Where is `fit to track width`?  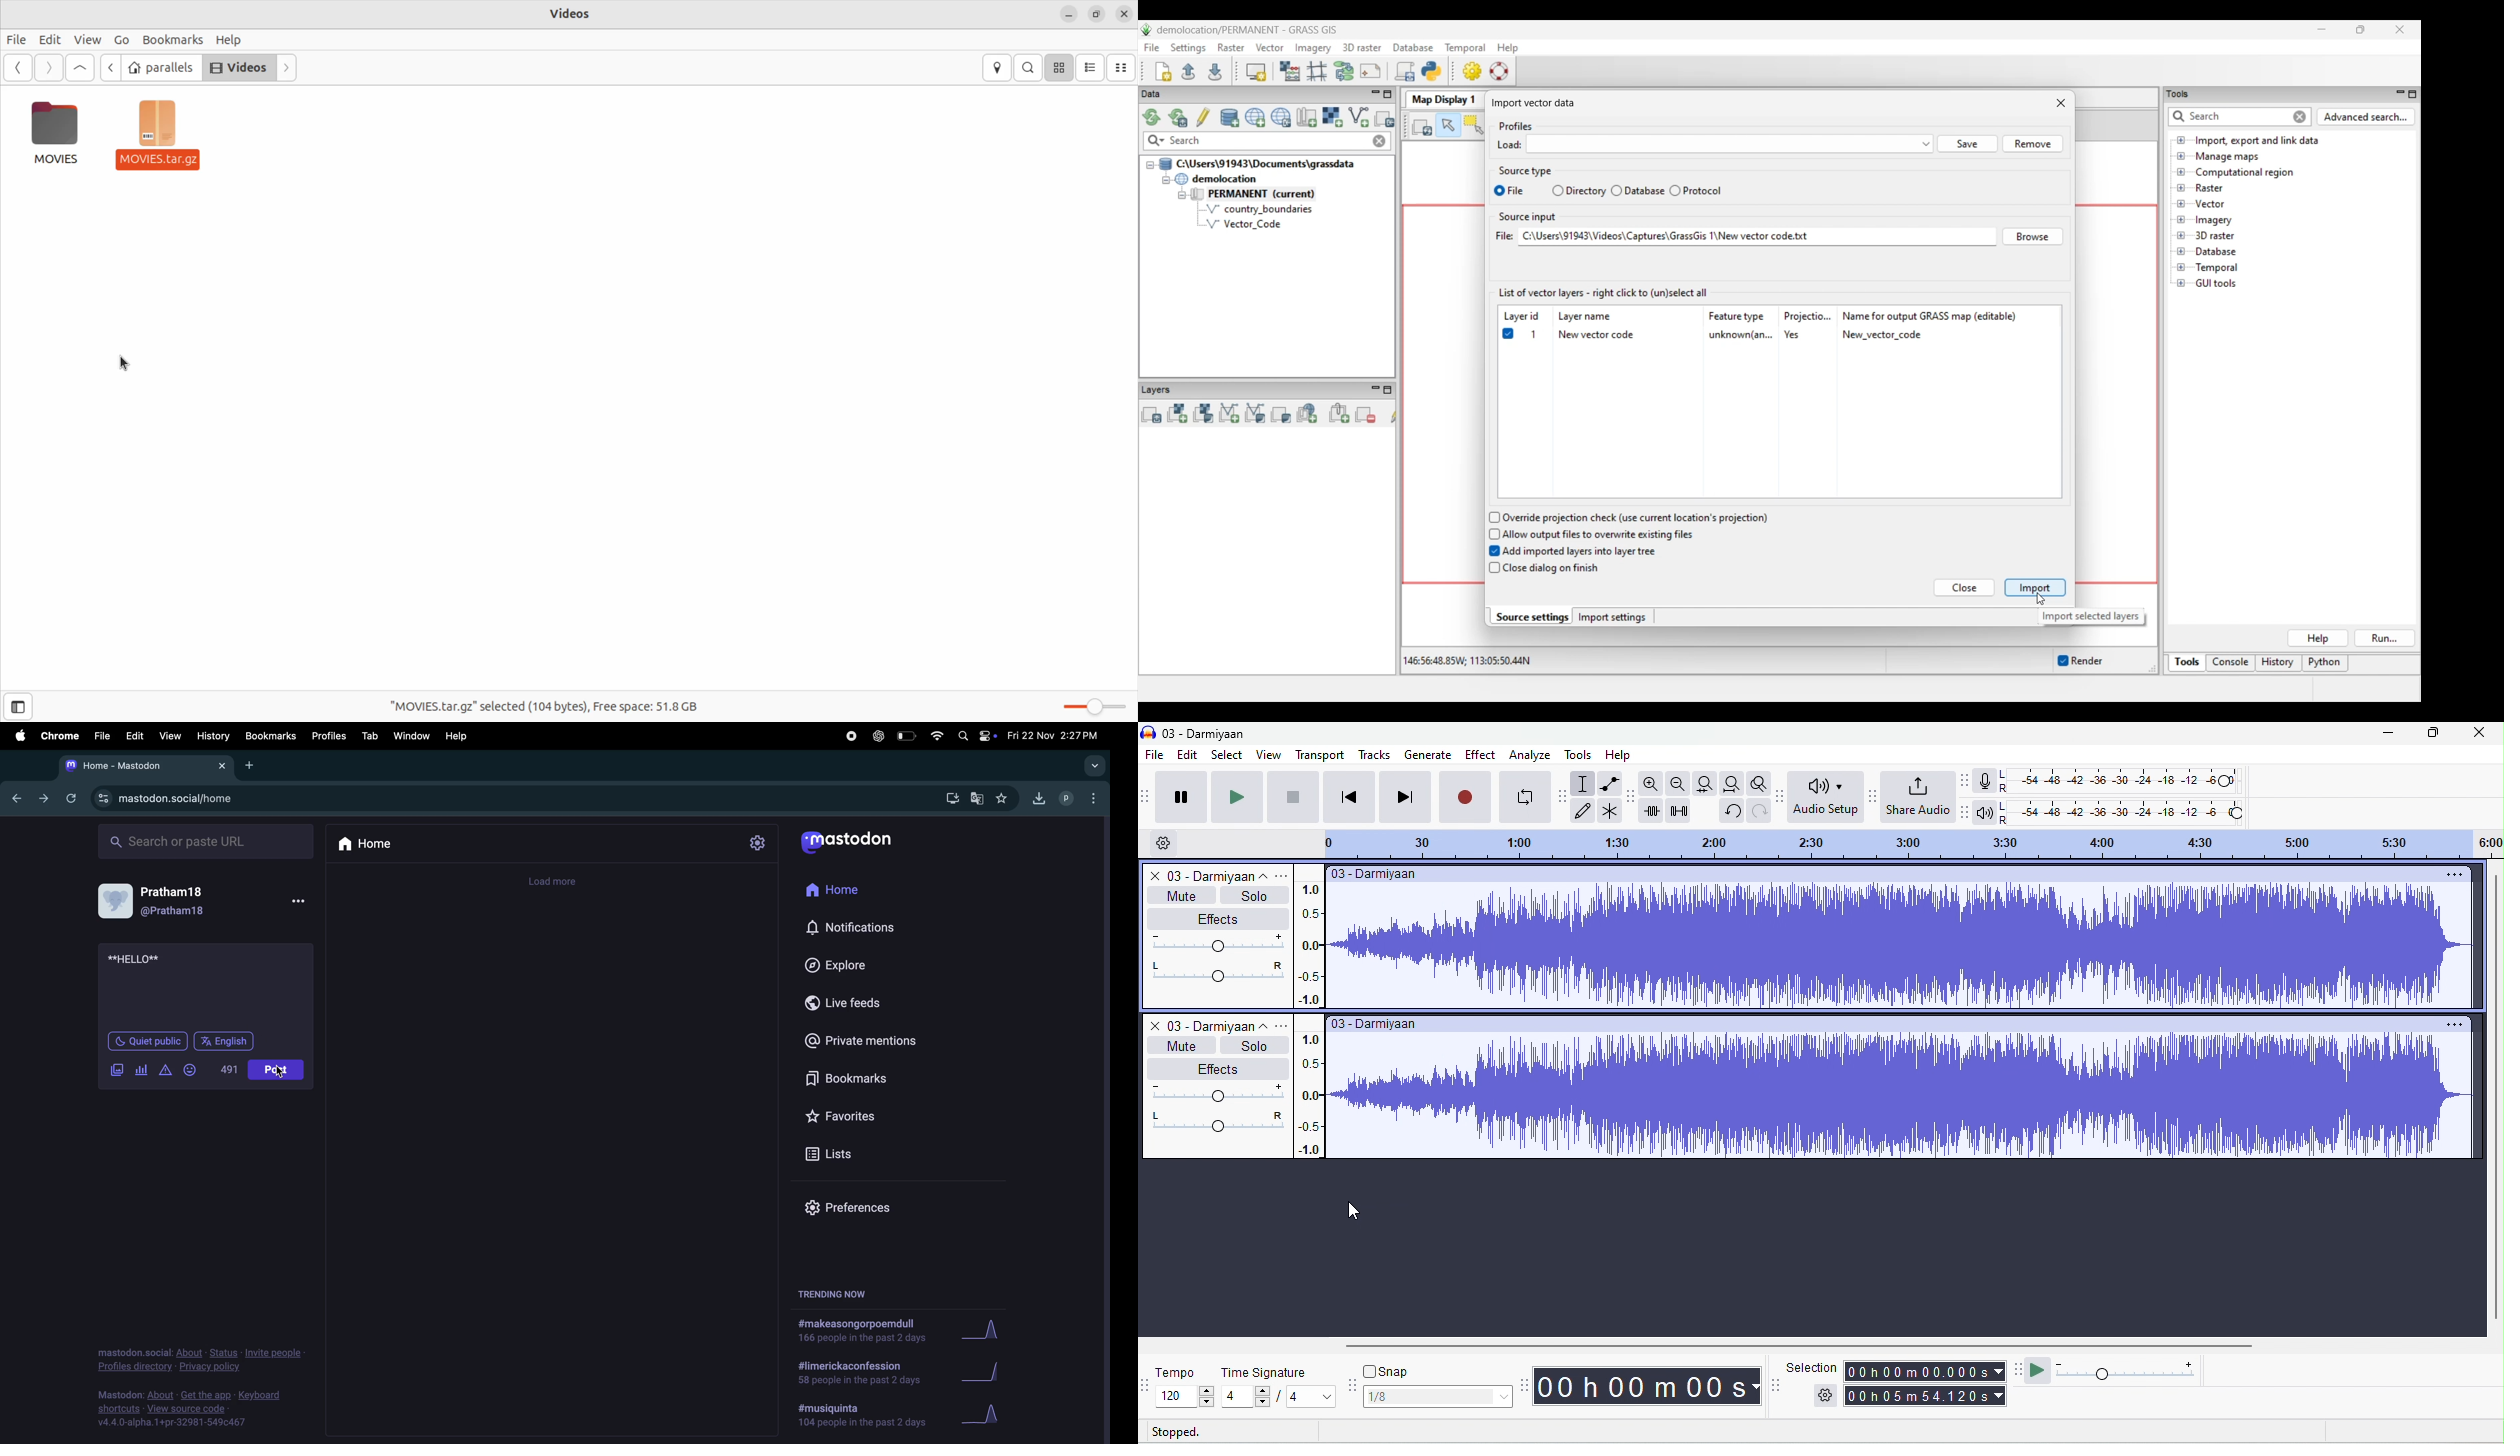 fit to track width is located at coordinates (1705, 784).